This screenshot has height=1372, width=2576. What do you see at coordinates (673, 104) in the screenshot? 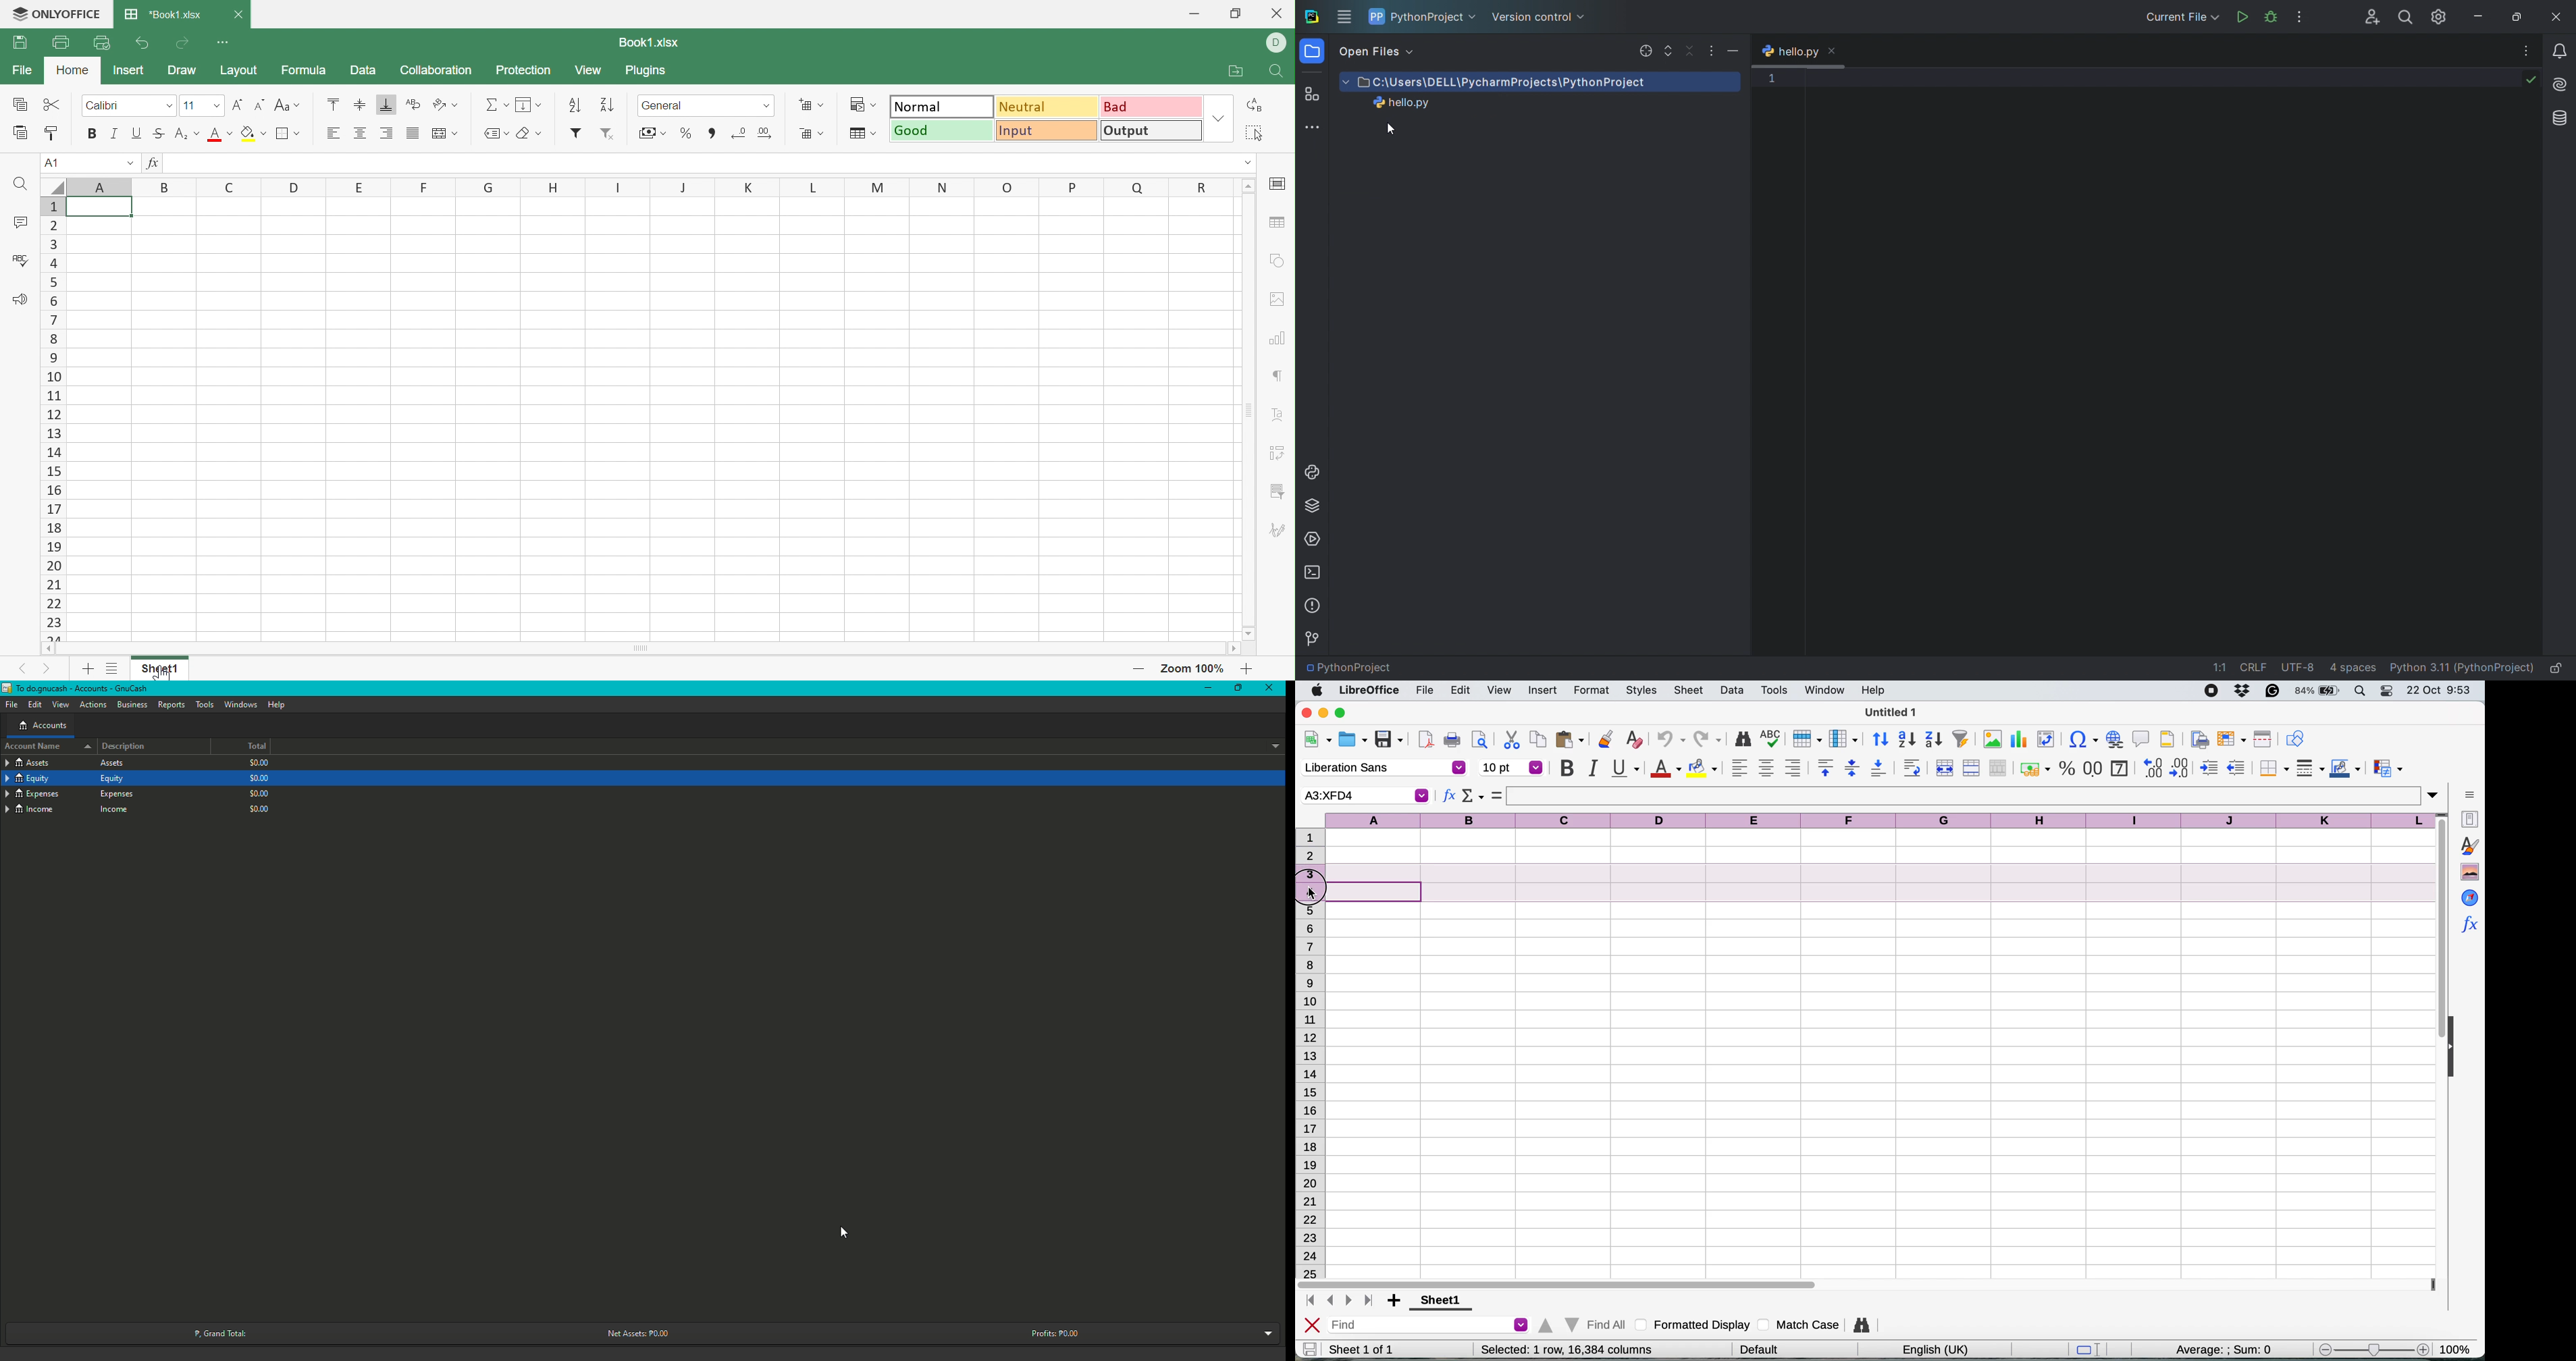
I see `General` at bounding box center [673, 104].